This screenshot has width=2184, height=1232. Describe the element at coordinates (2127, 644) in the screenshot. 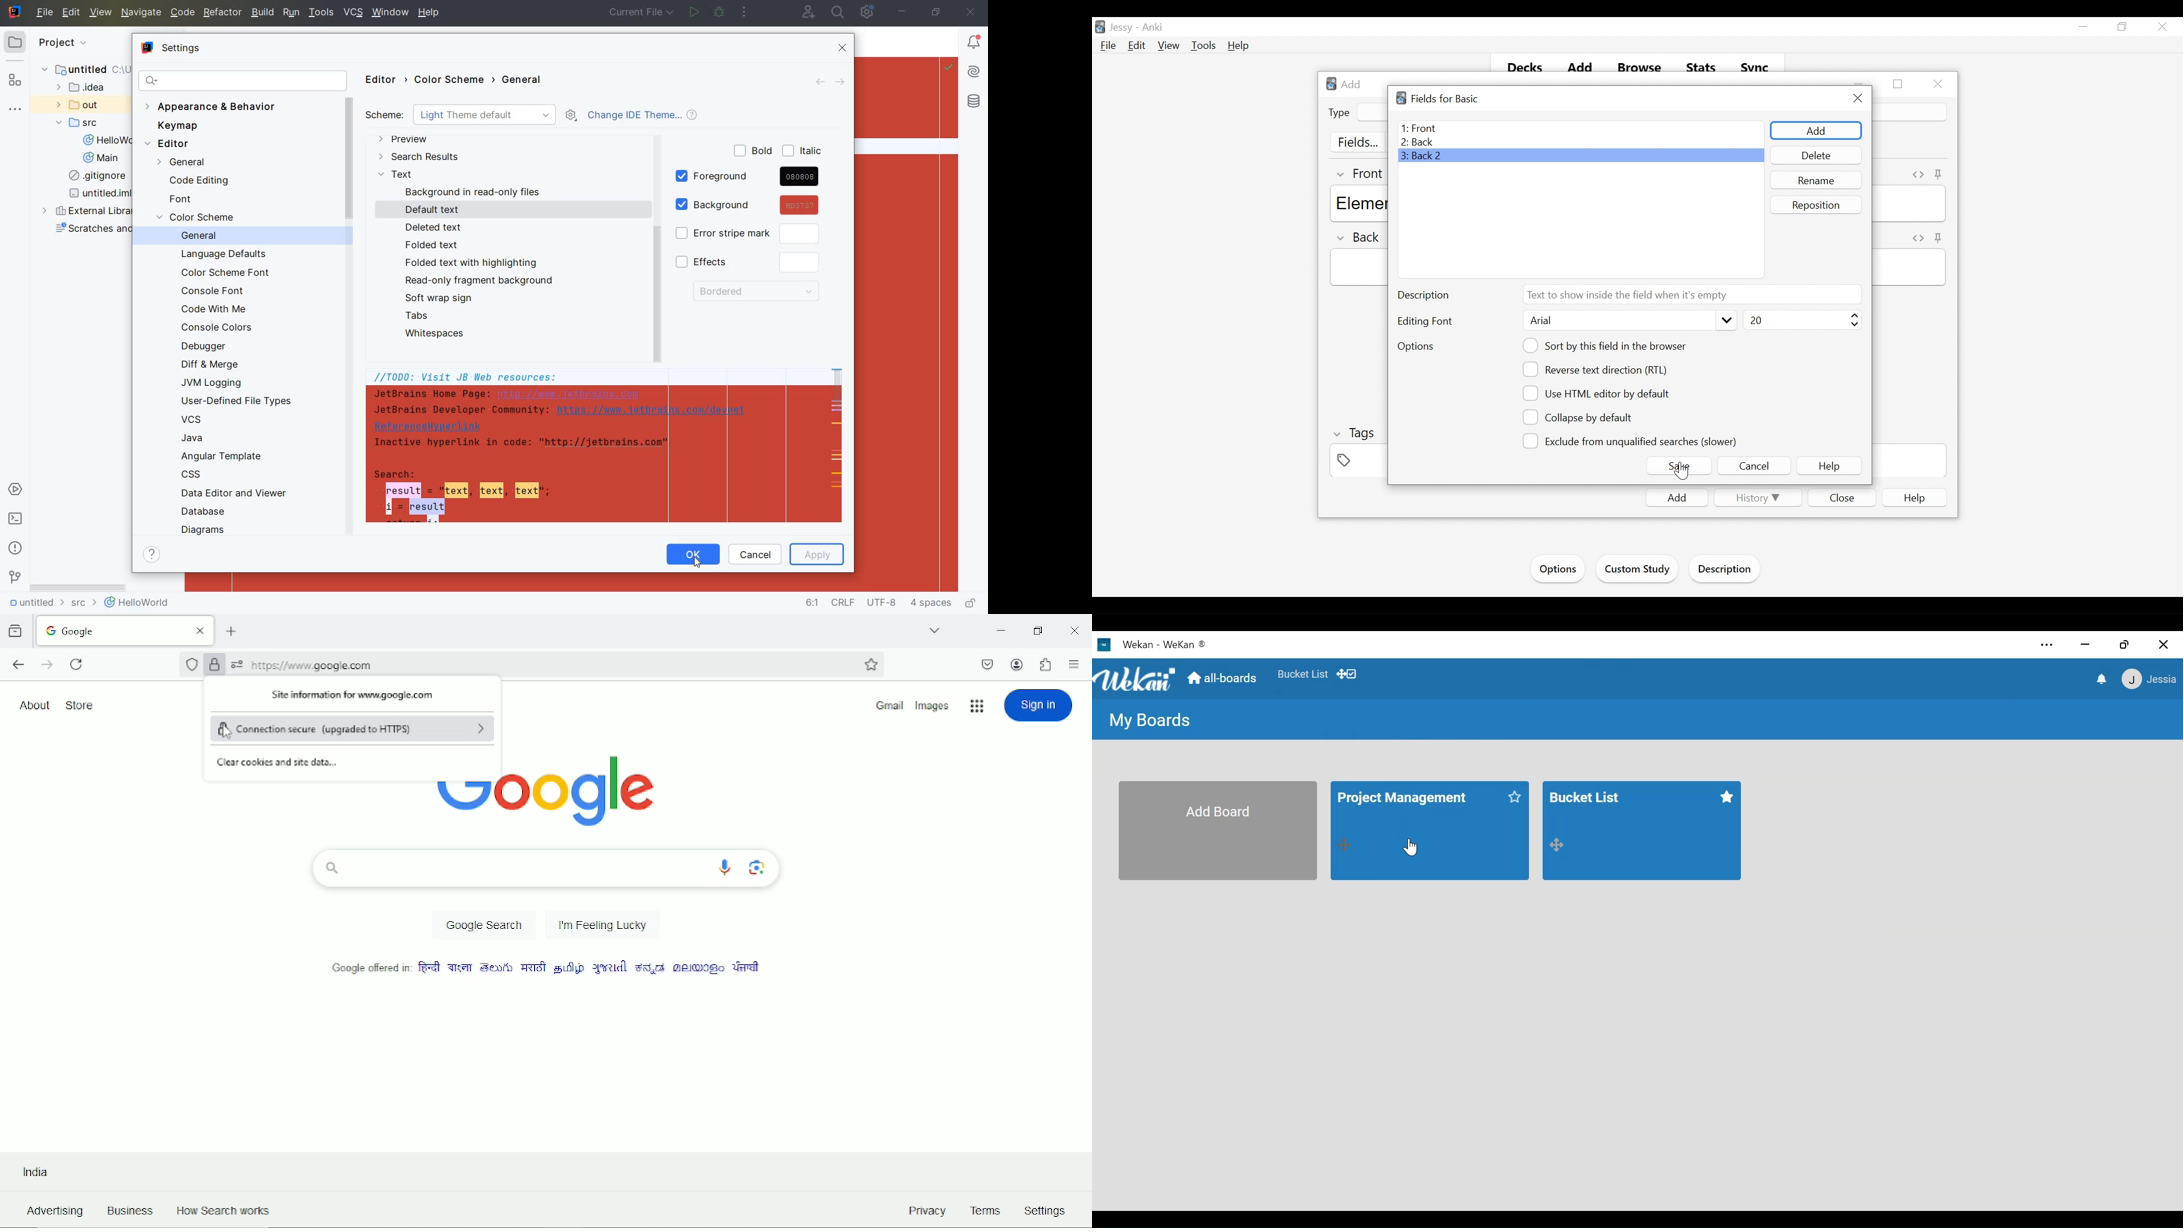

I see `Restore` at that location.